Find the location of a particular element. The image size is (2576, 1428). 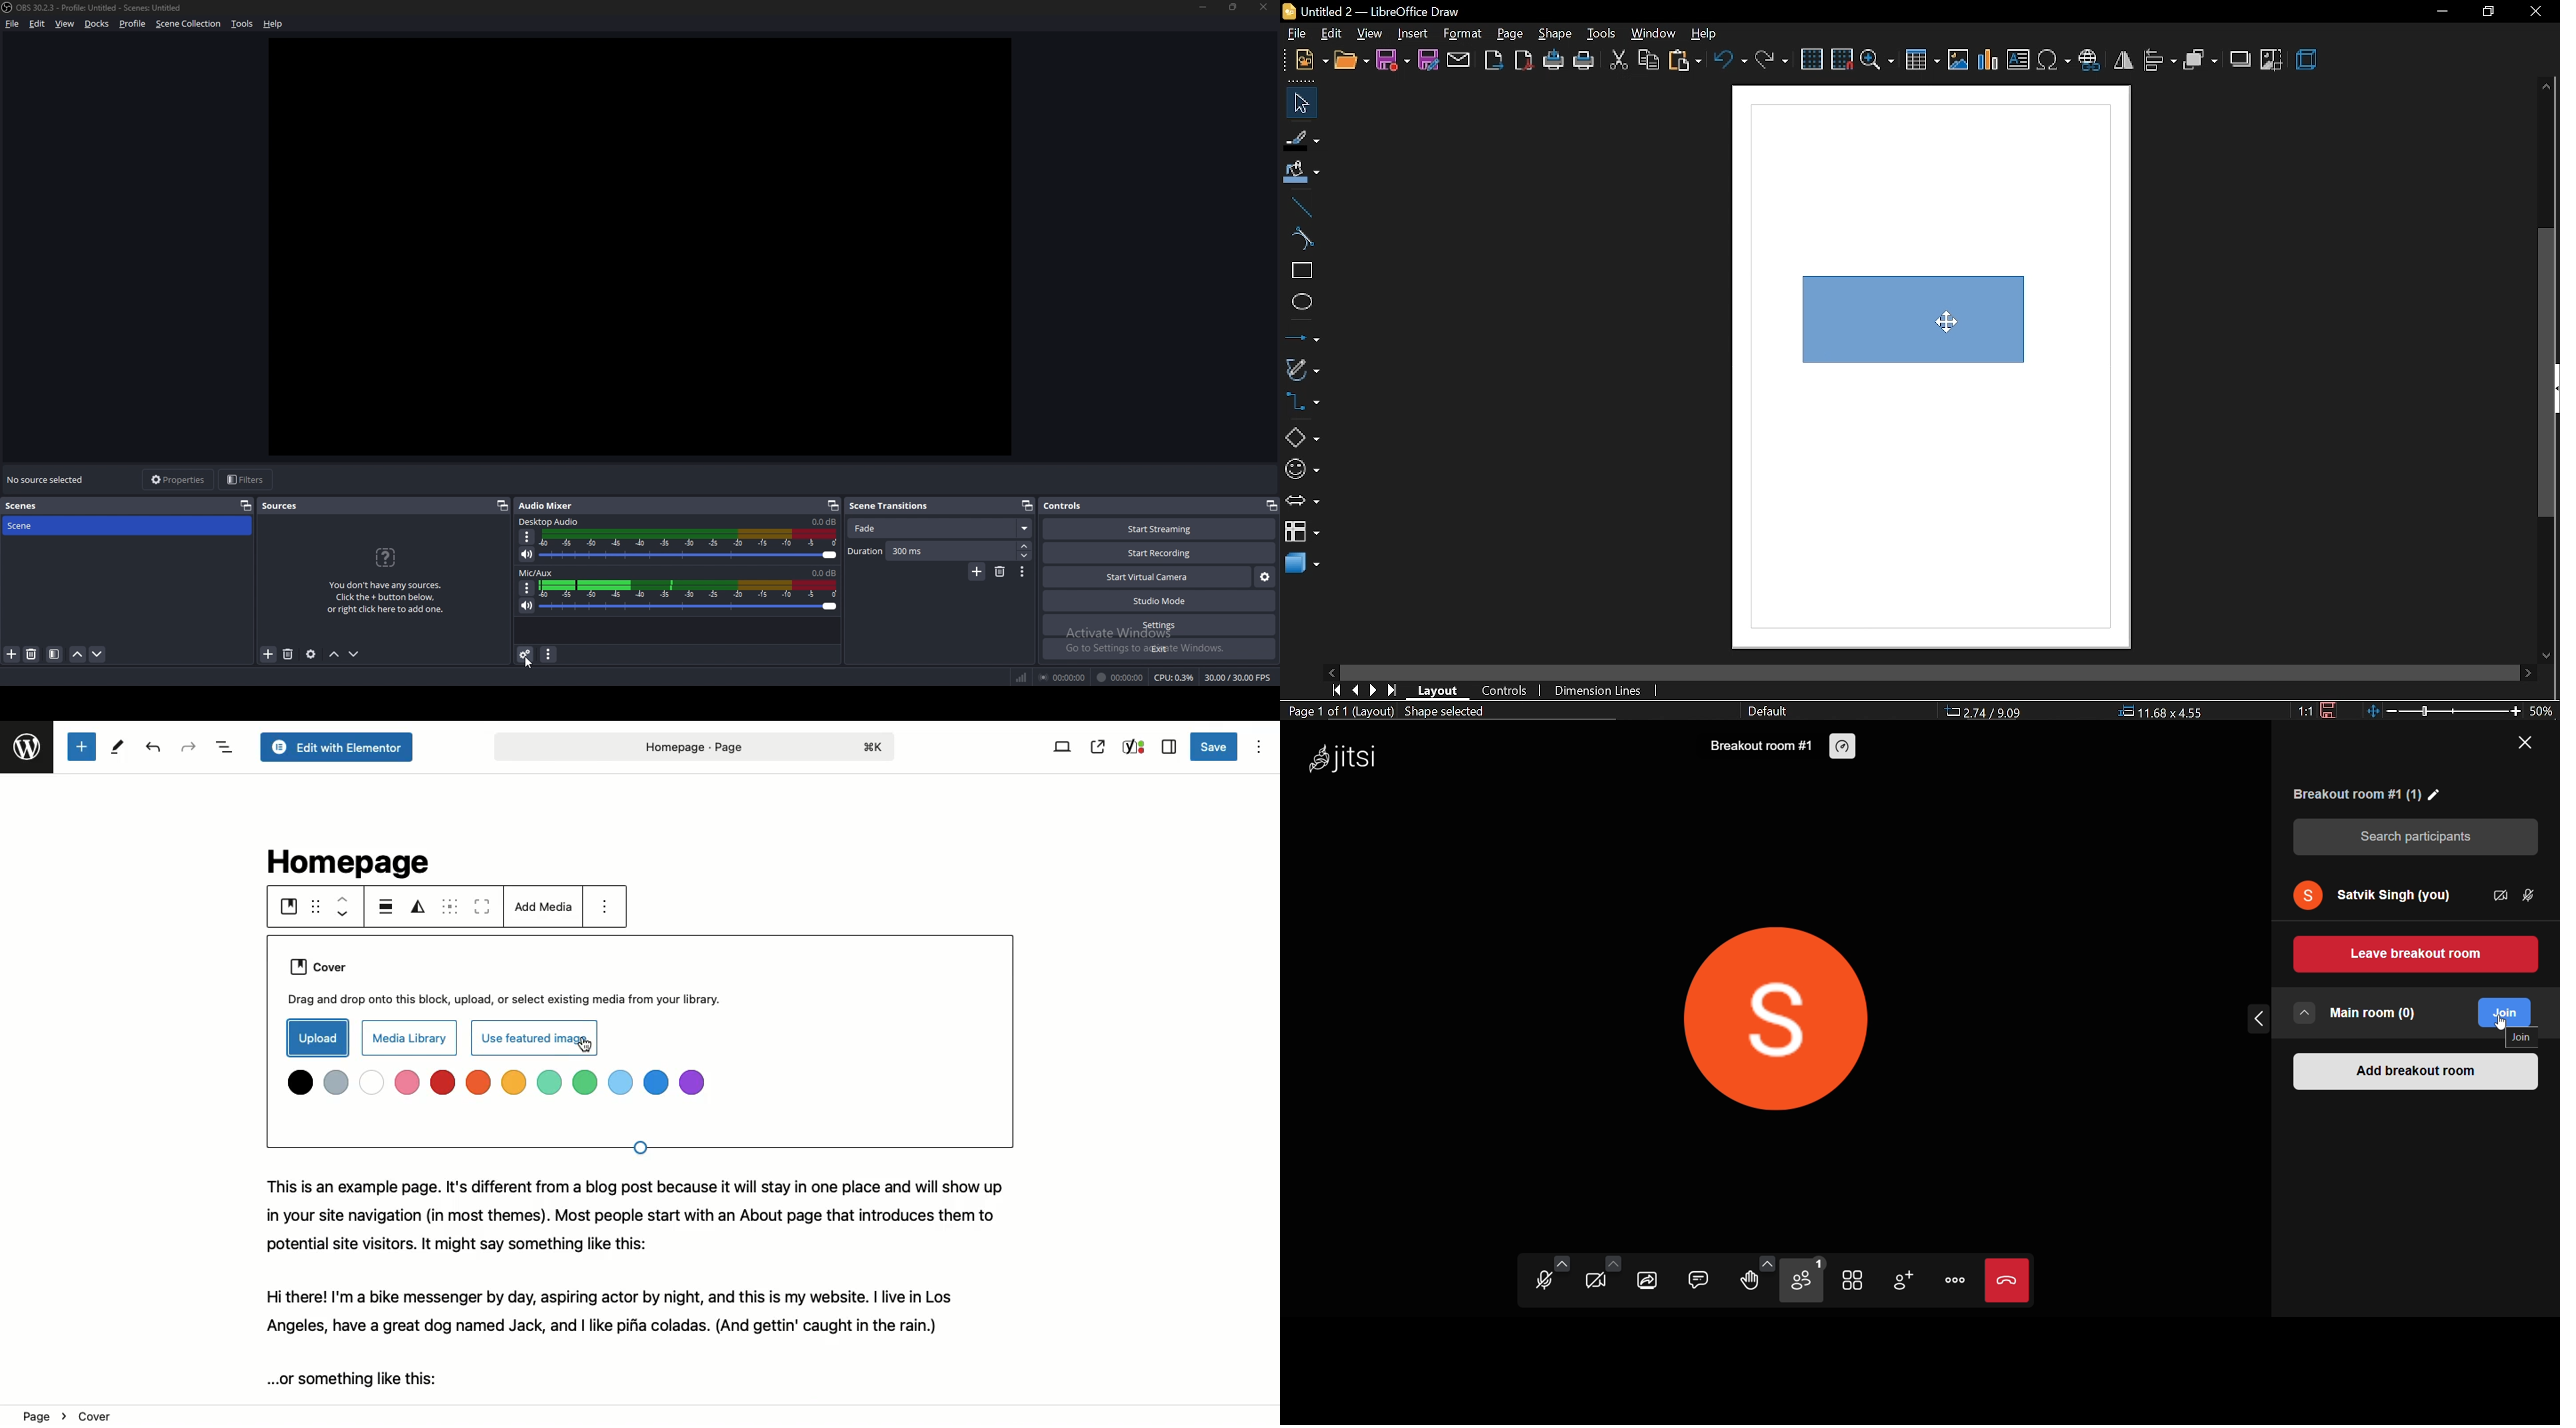

You don't have any sources.
Click the + button below,
or right click here to add one. is located at coordinates (390, 582).